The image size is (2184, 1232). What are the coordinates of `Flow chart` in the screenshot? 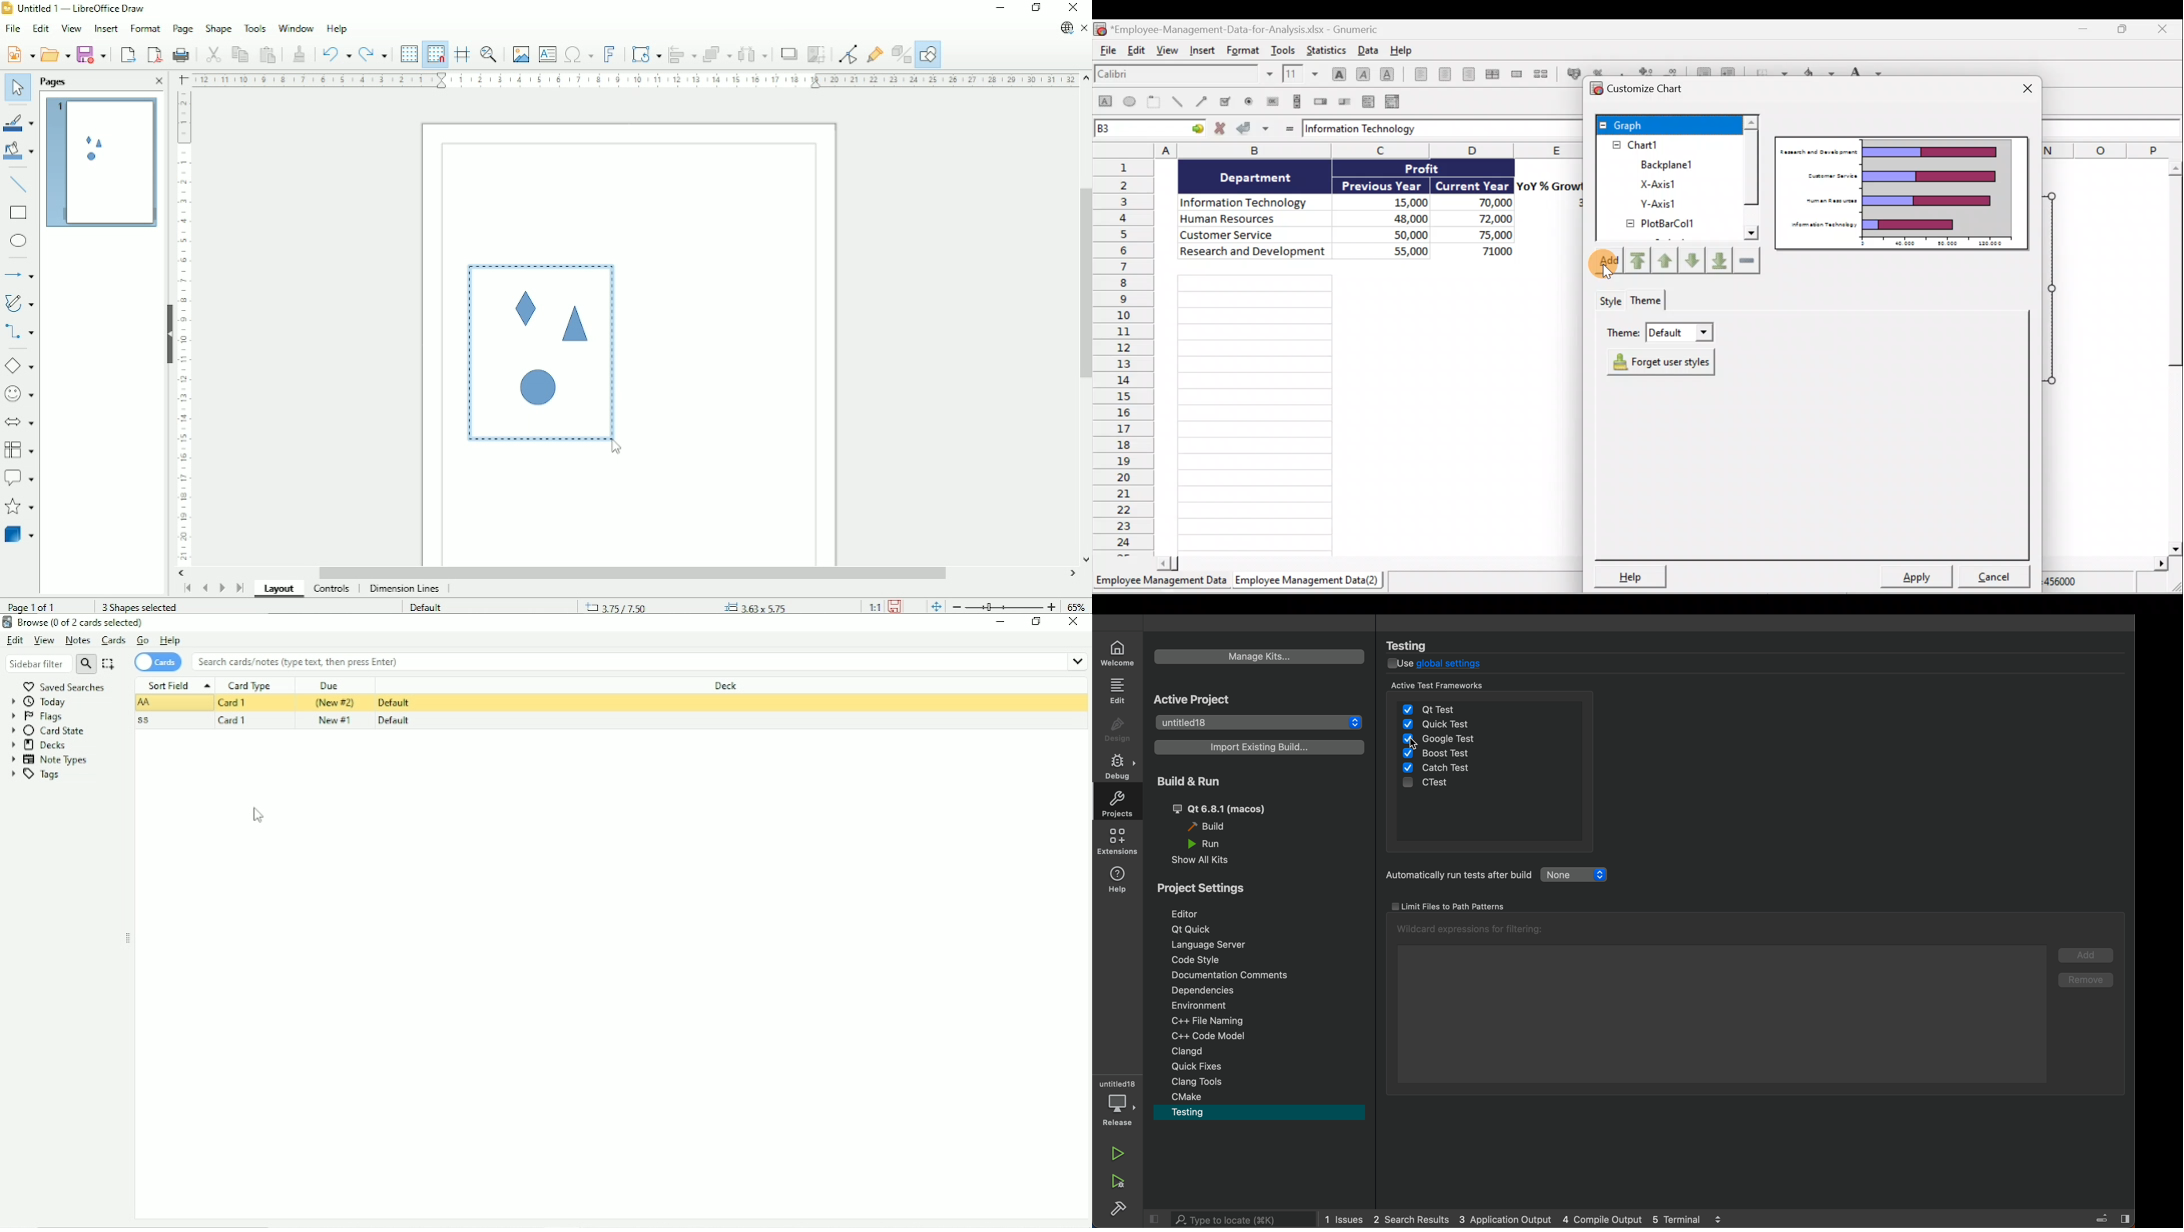 It's located at (19, 450).